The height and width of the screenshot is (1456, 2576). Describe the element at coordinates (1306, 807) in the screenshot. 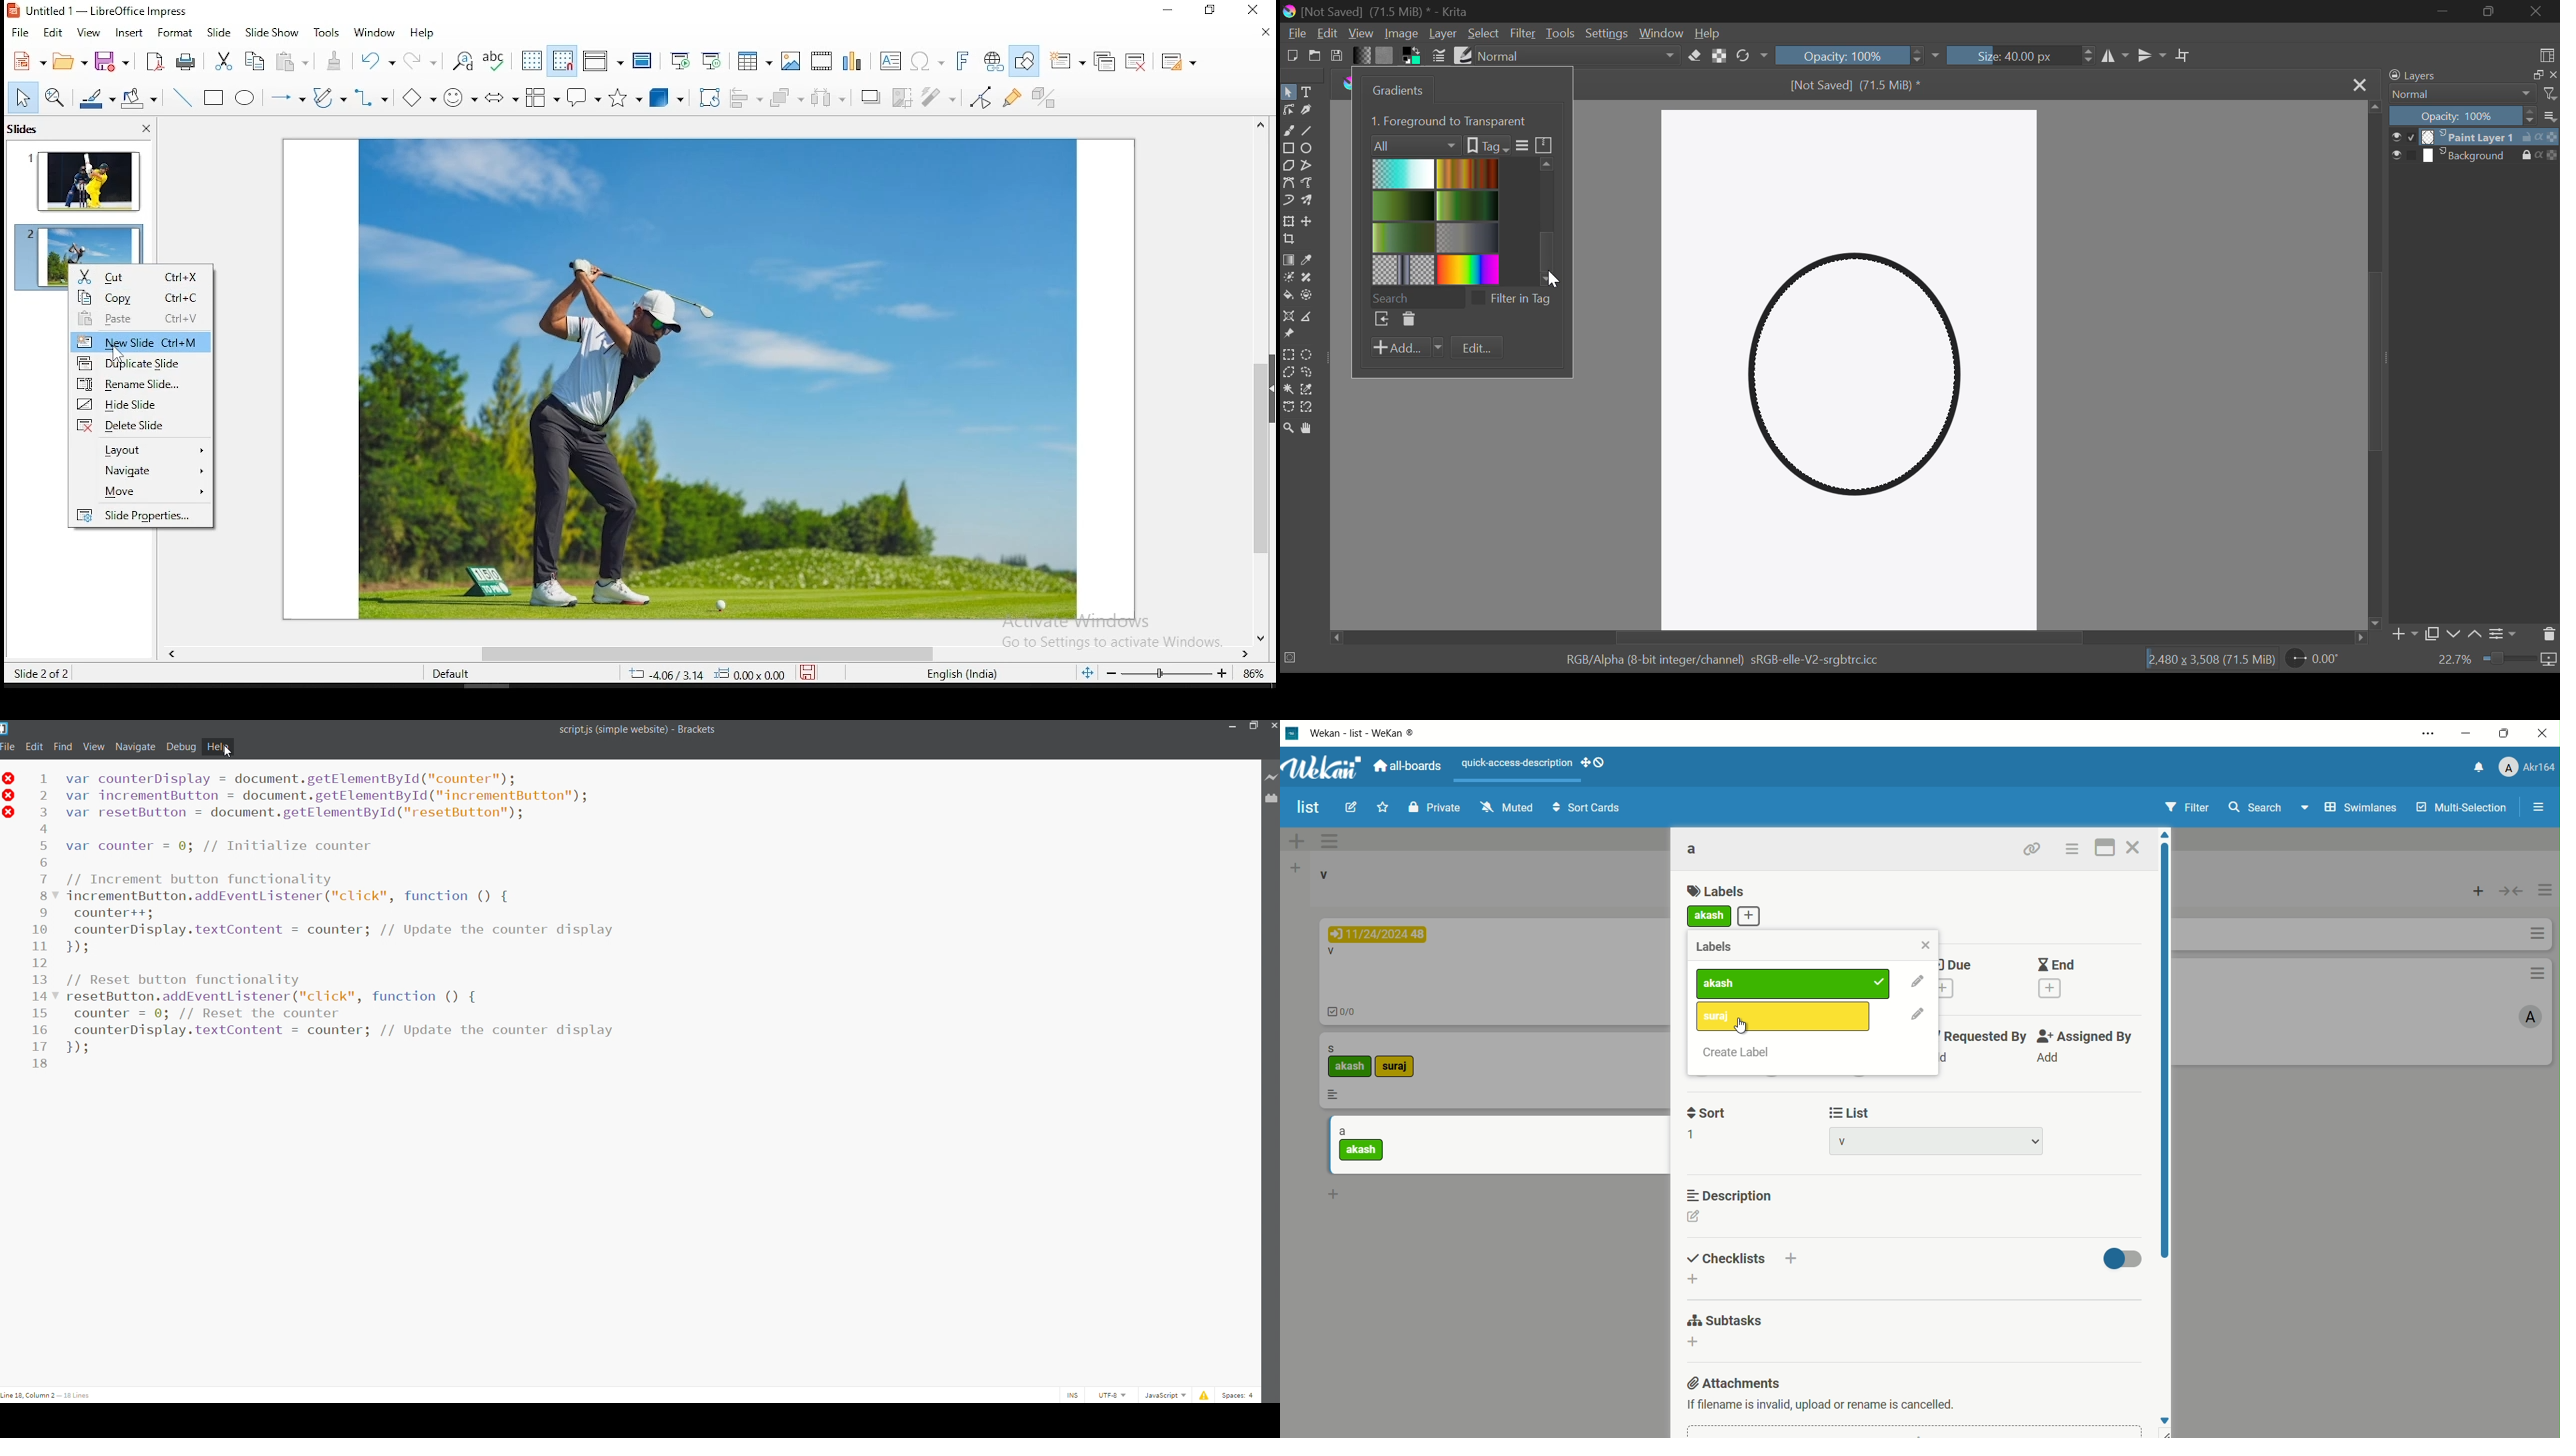

I see `board name` at that location.